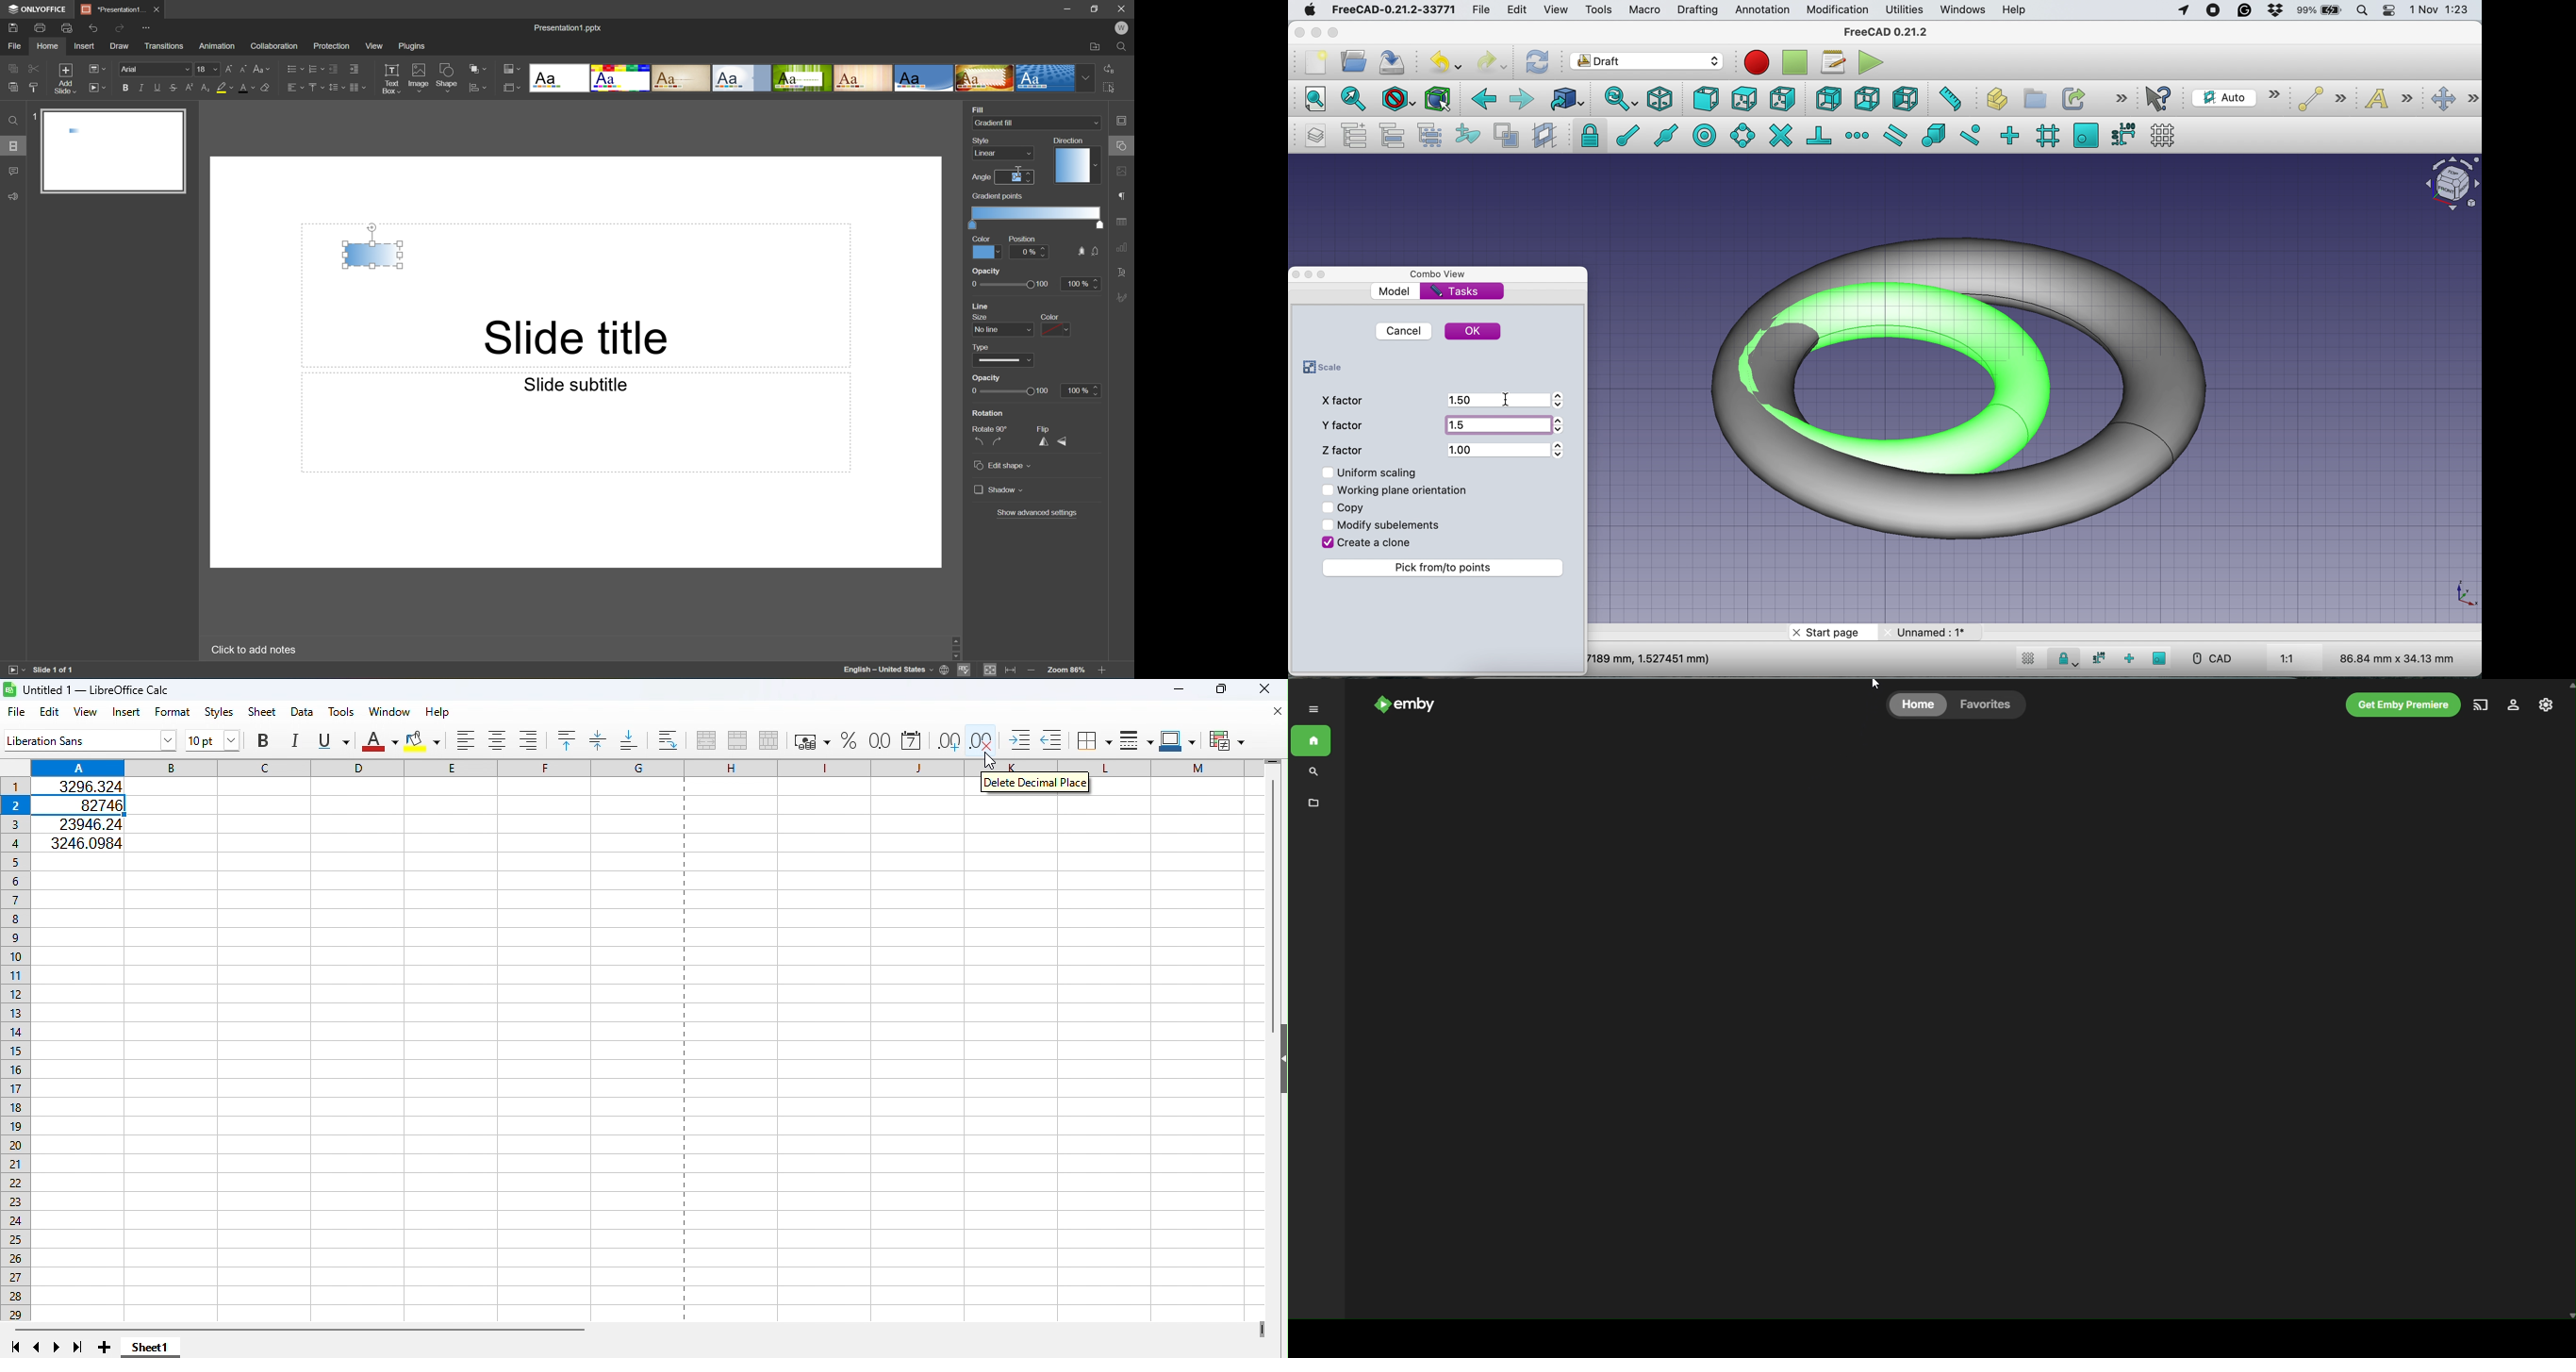 The width and height of the screenshot is (2576, 1372). What do you see at coordinates (203, 88) in the screenshot?
I see `Subscript` at bounding box center [203, 88].